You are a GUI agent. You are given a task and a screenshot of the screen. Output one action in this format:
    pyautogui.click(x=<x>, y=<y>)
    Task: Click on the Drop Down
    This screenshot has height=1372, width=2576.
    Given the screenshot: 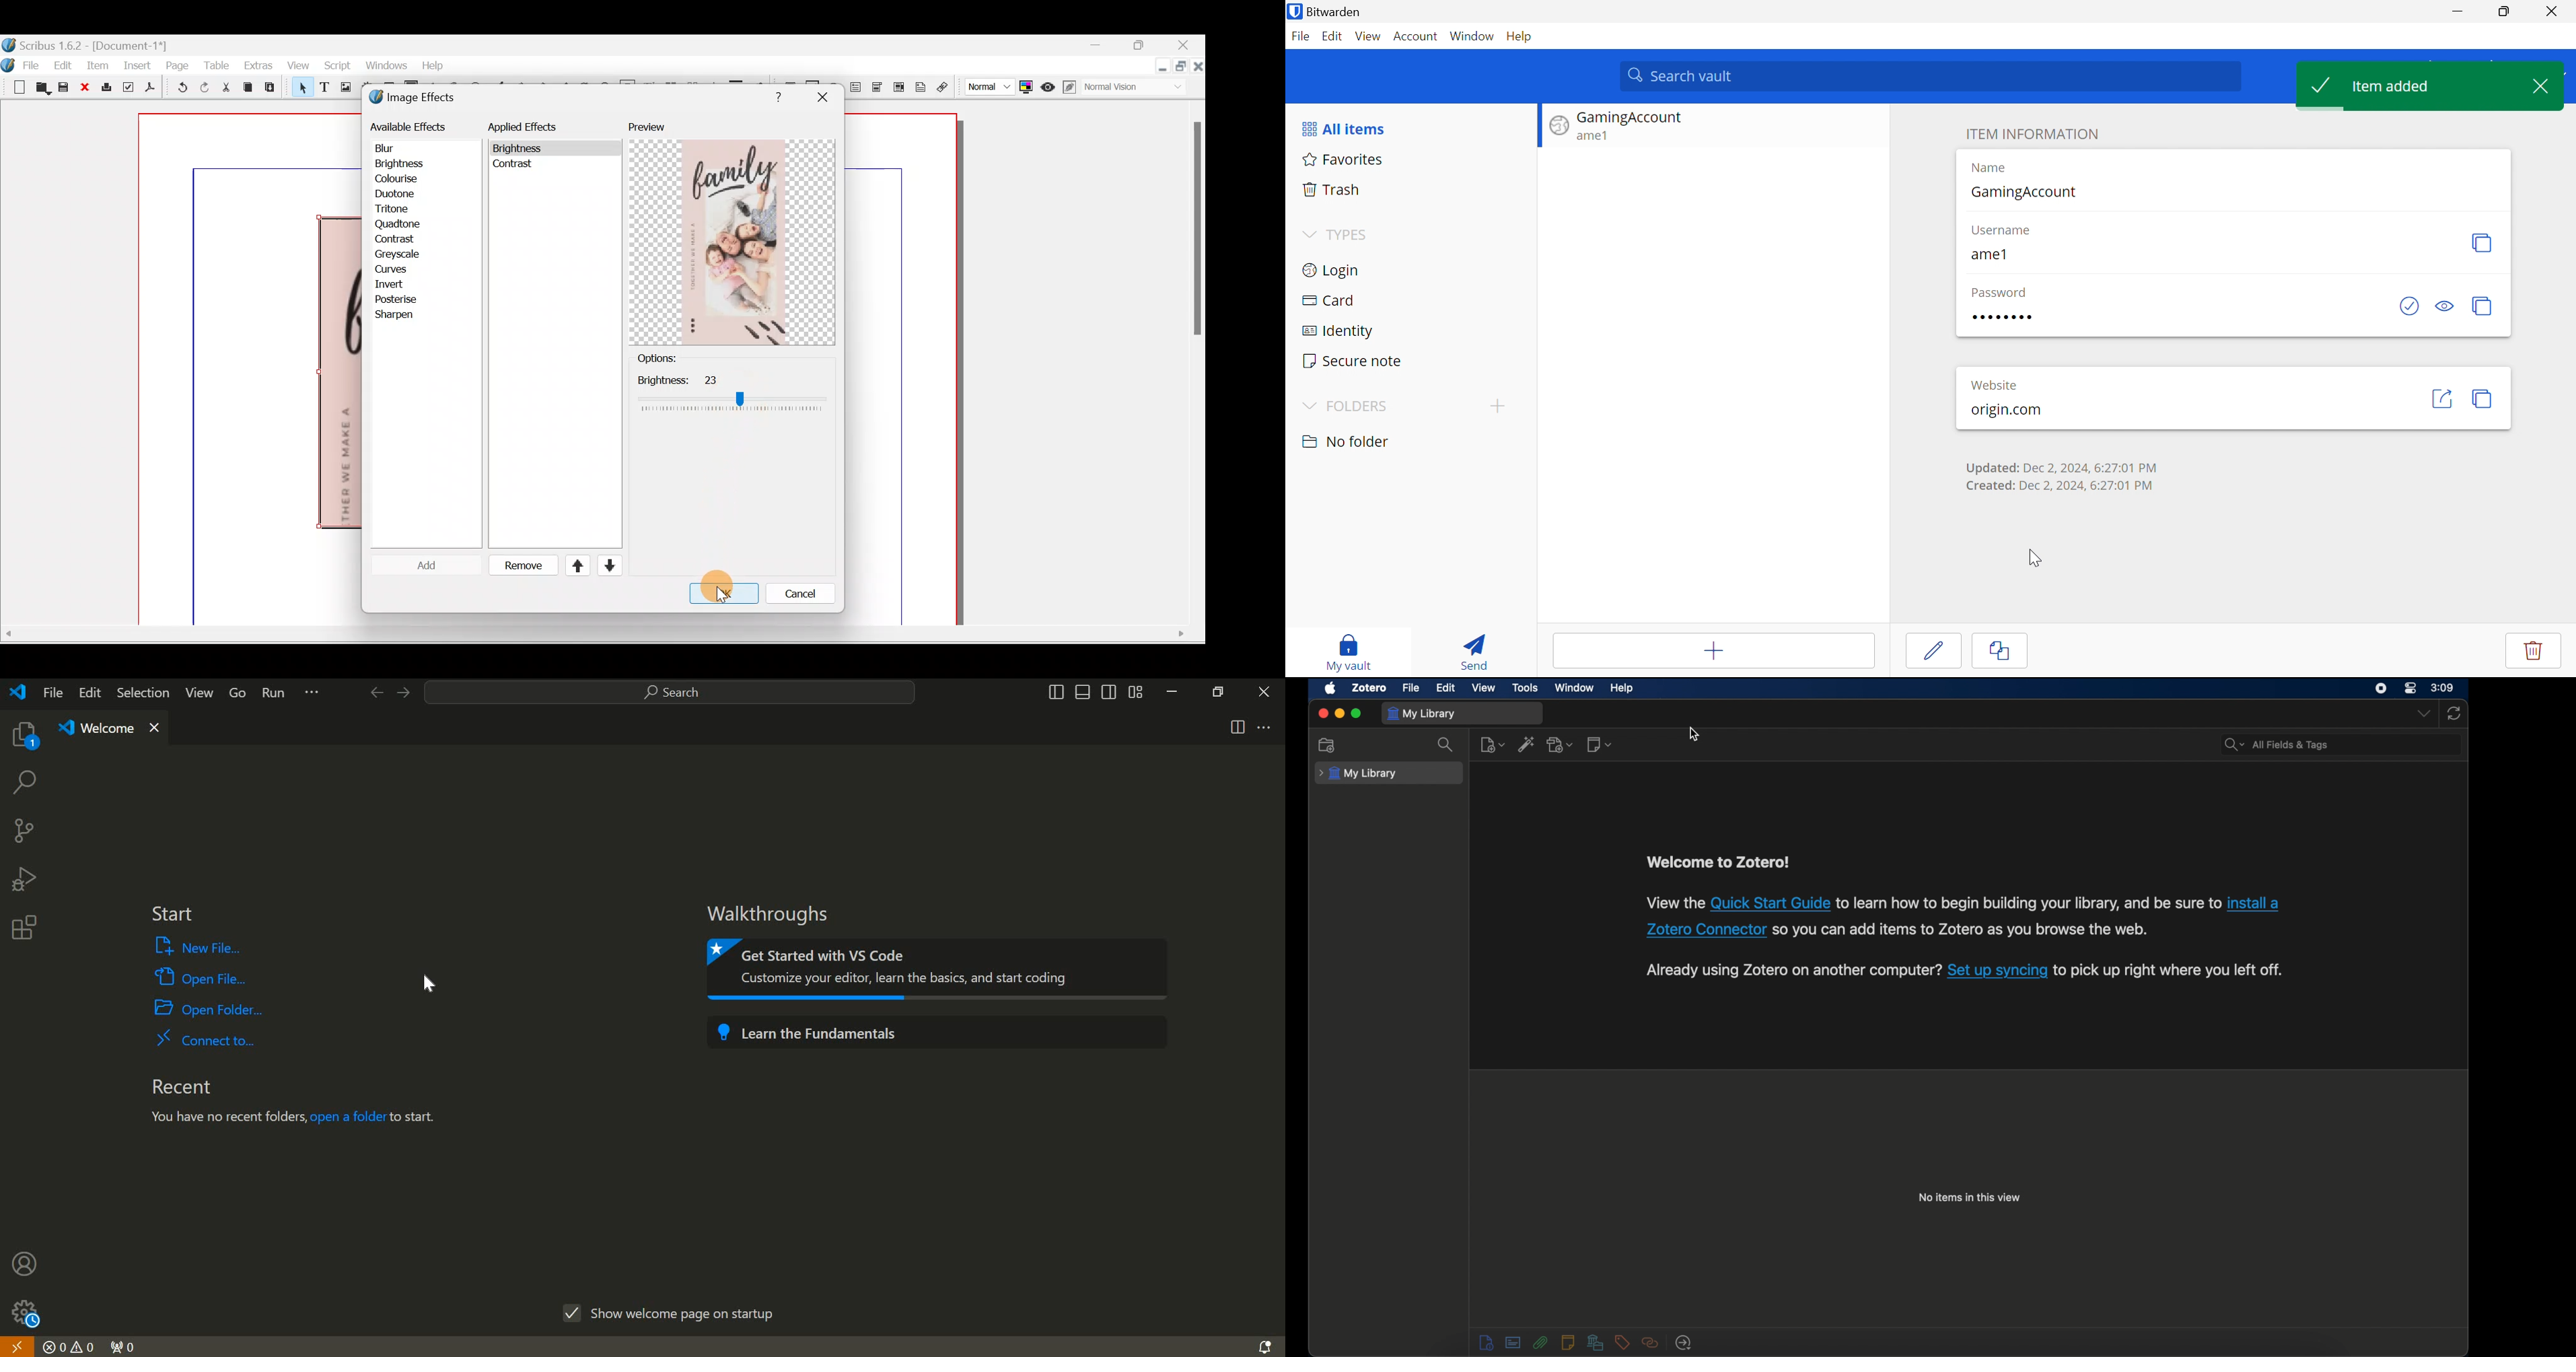 What is the action you would take?
    pyautogui.click(x=1306, y=405)
    